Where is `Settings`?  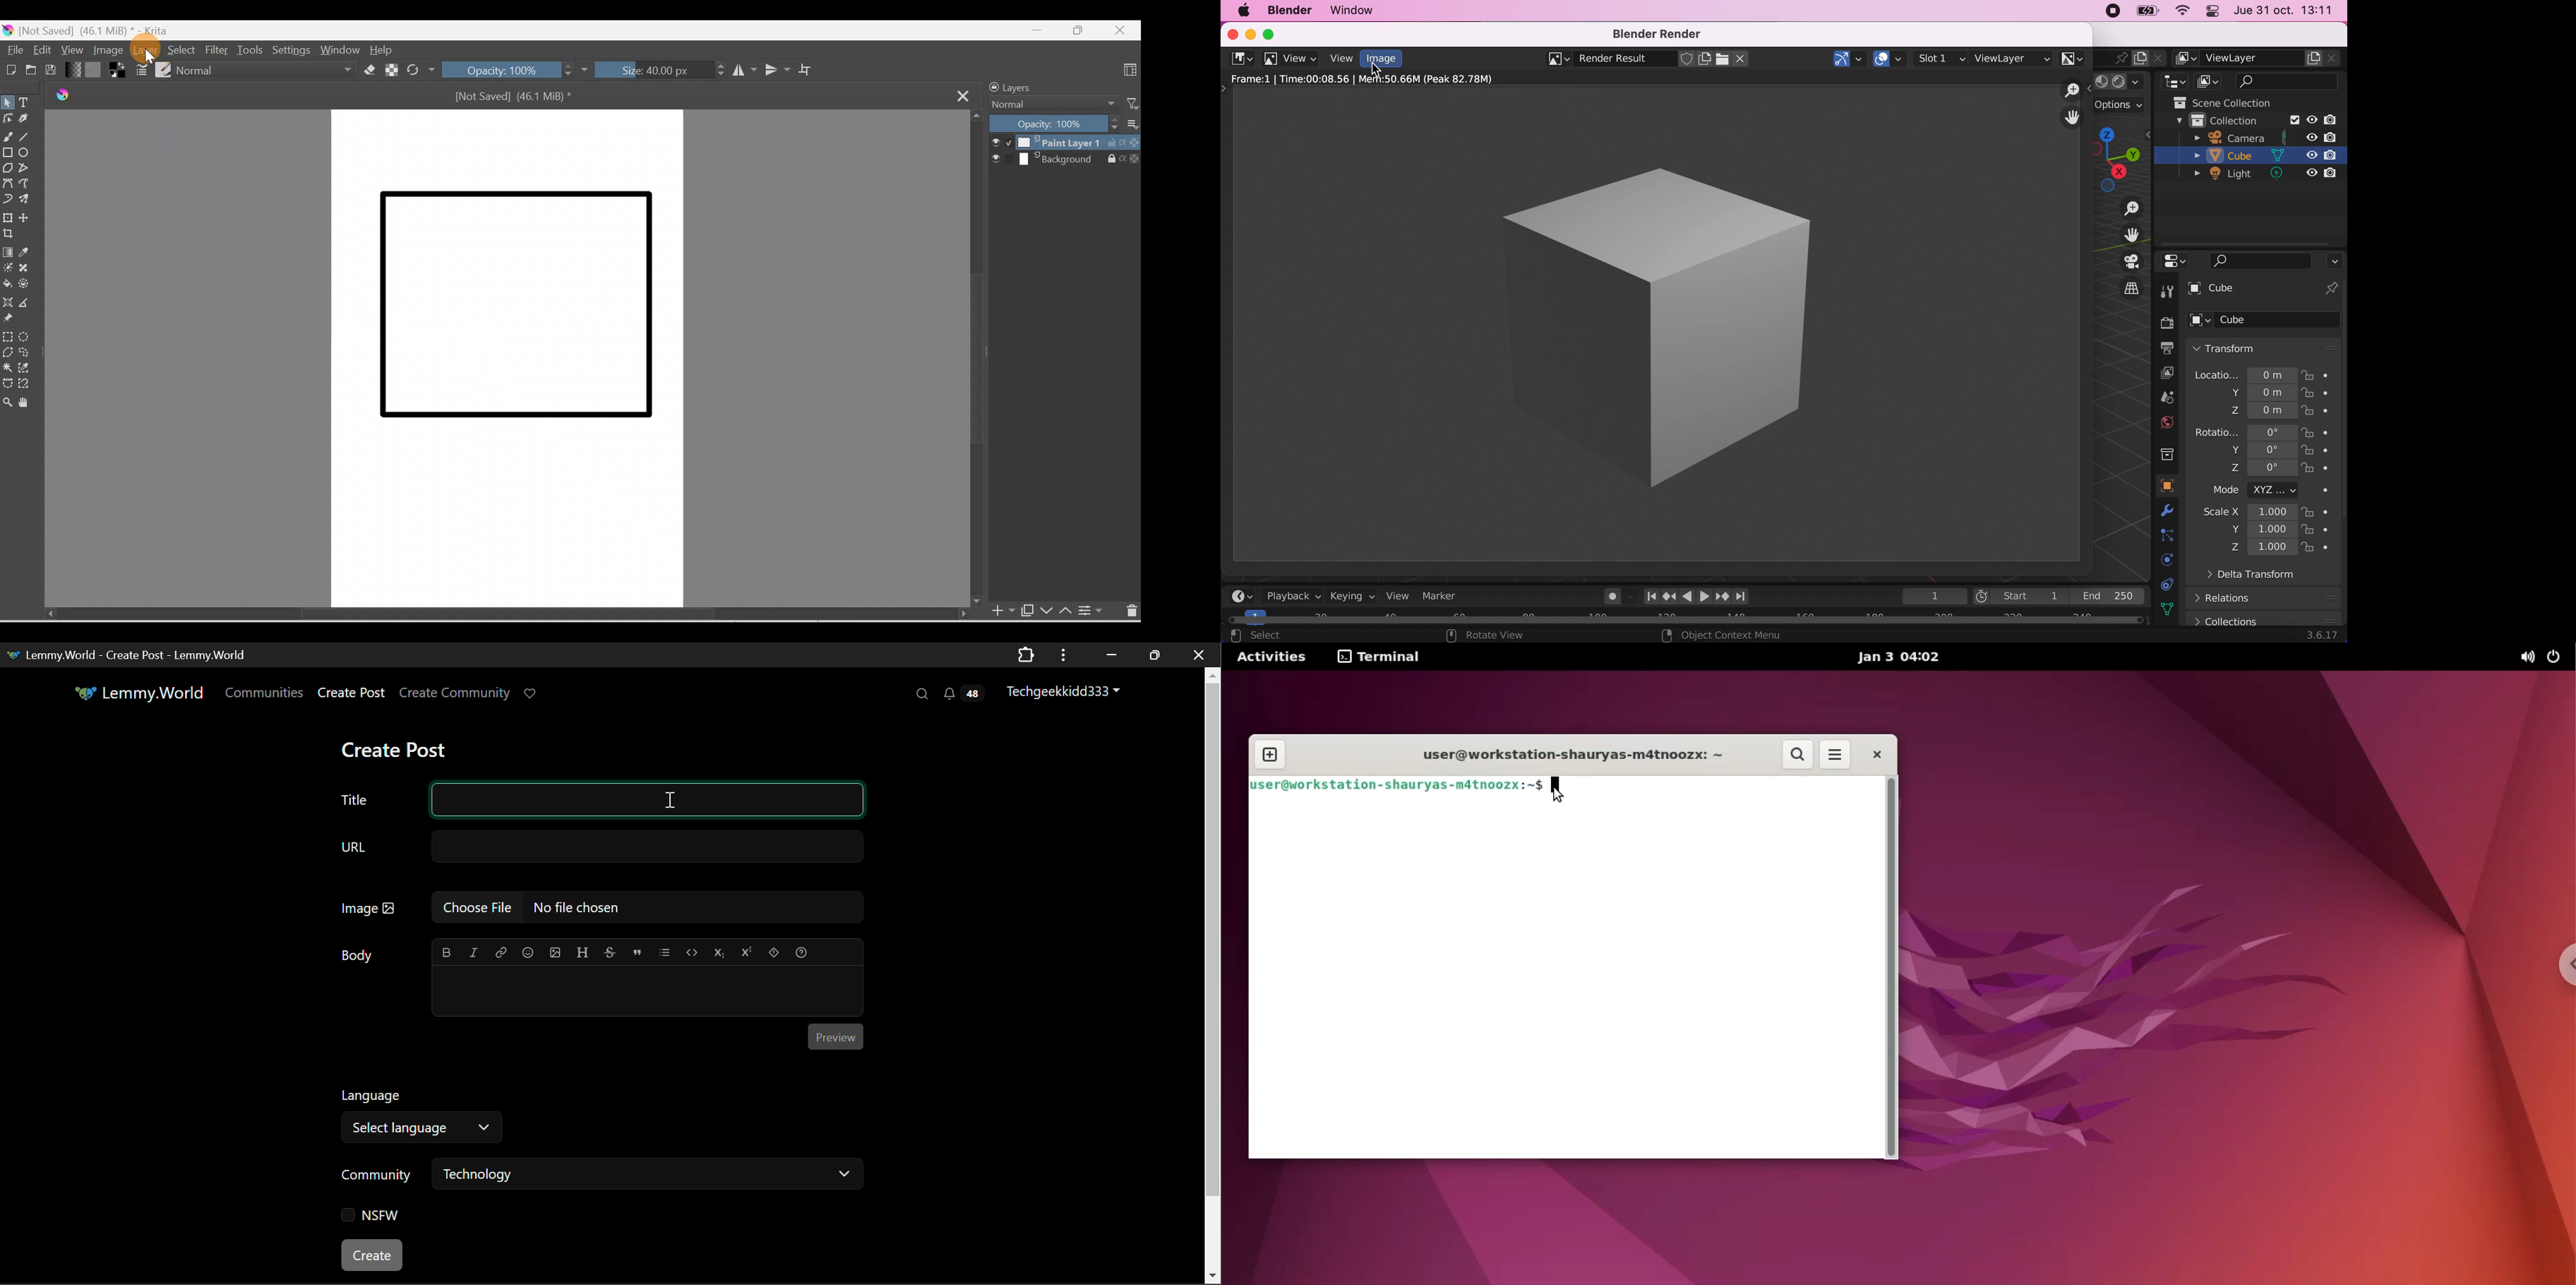 Settings is located at coordinates (290, 51).